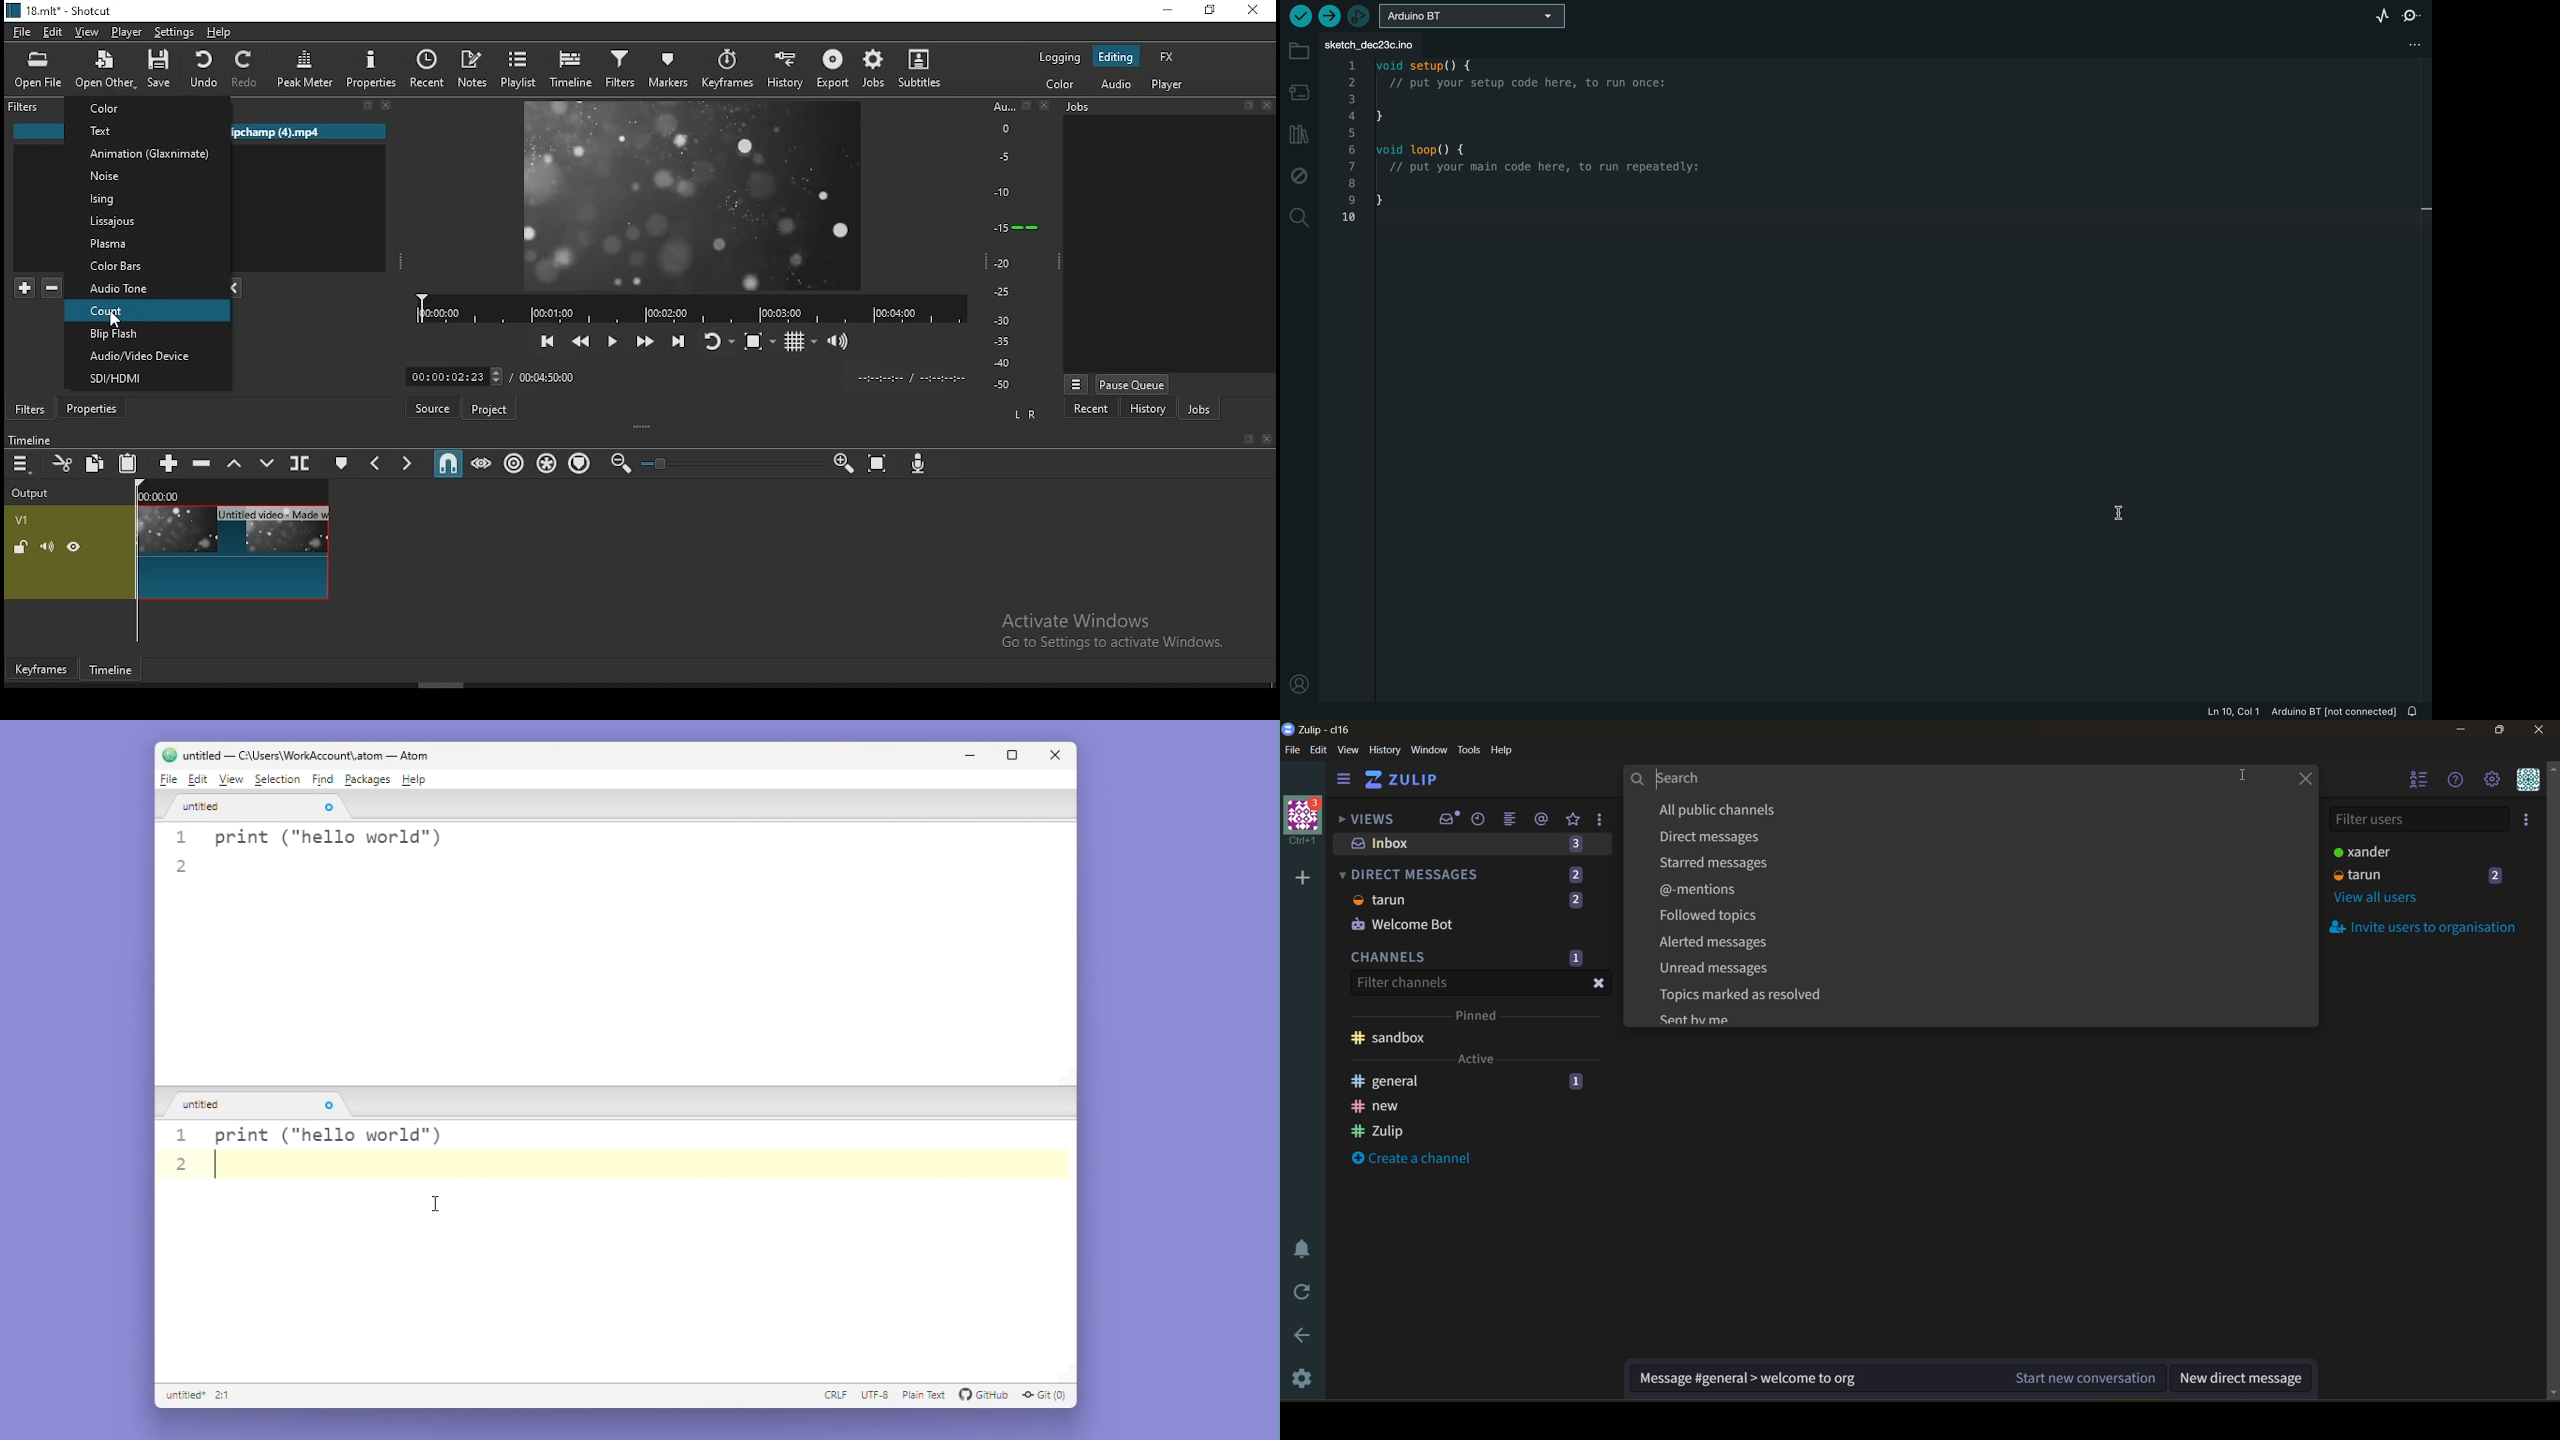  Describe the element at coordinates (832, 67) in the screenshot. I see `export` at that location.